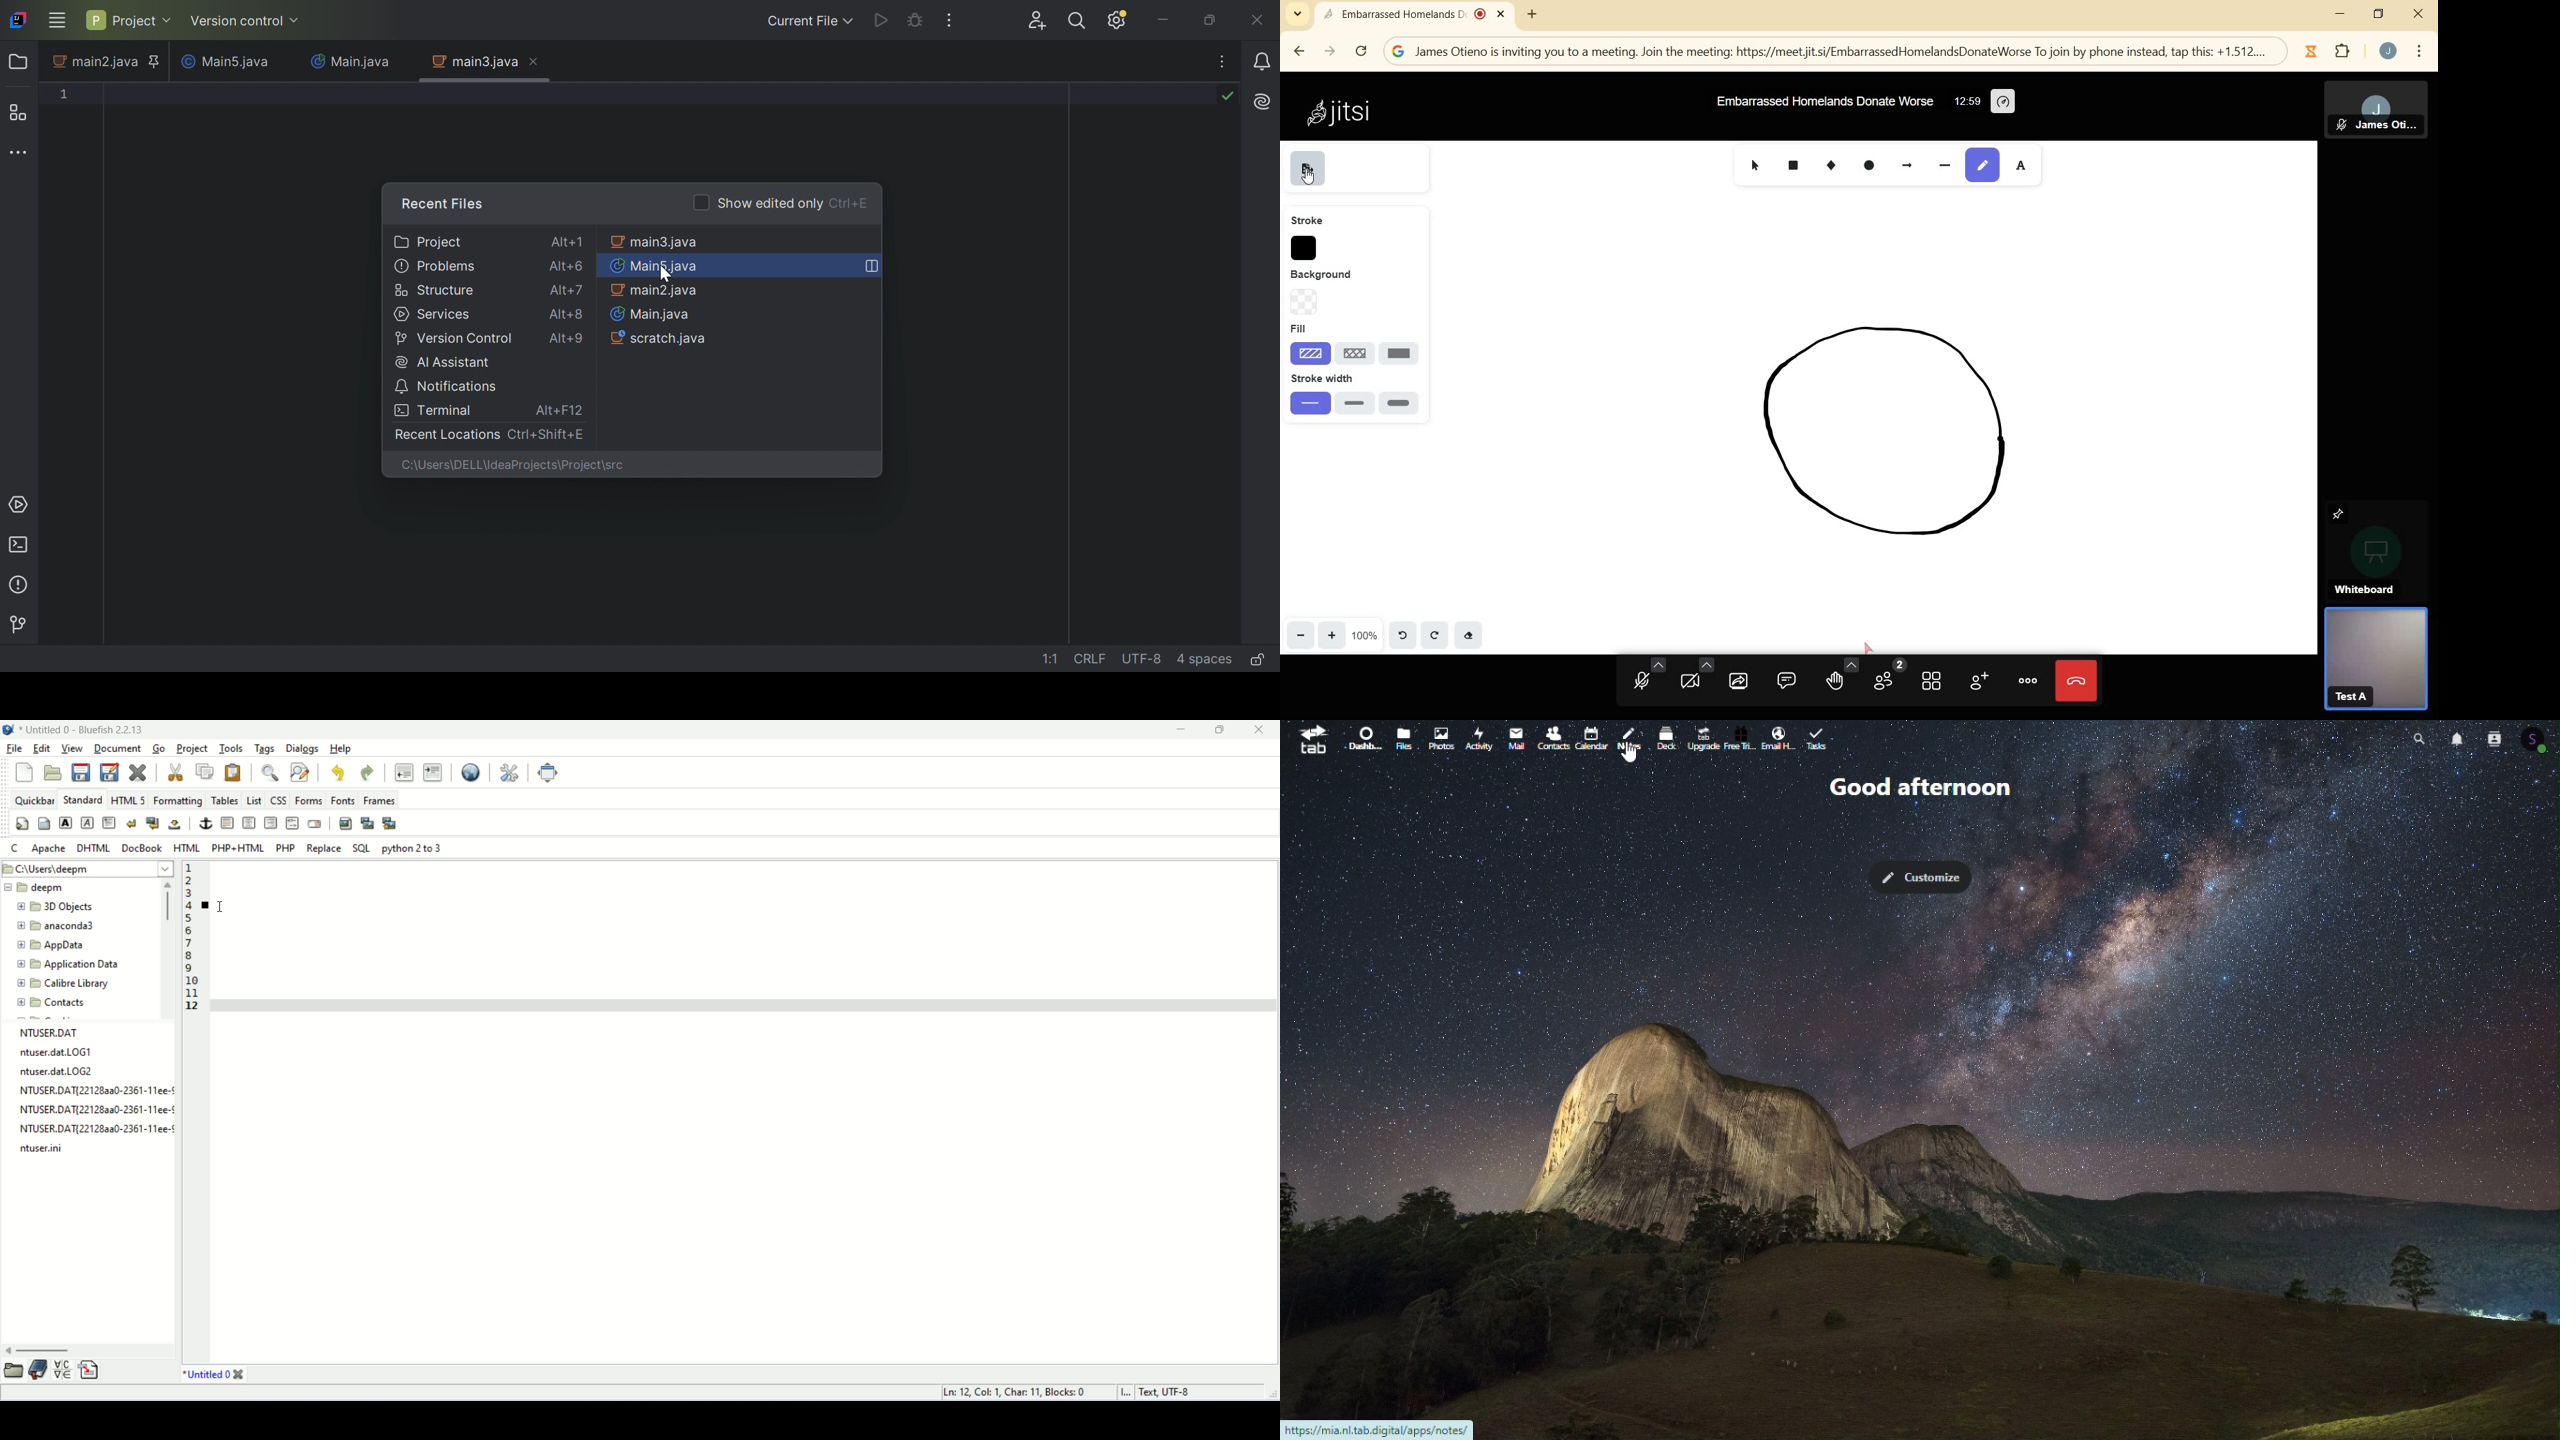  I want to click on DOCBOOK, so click(143, 848).